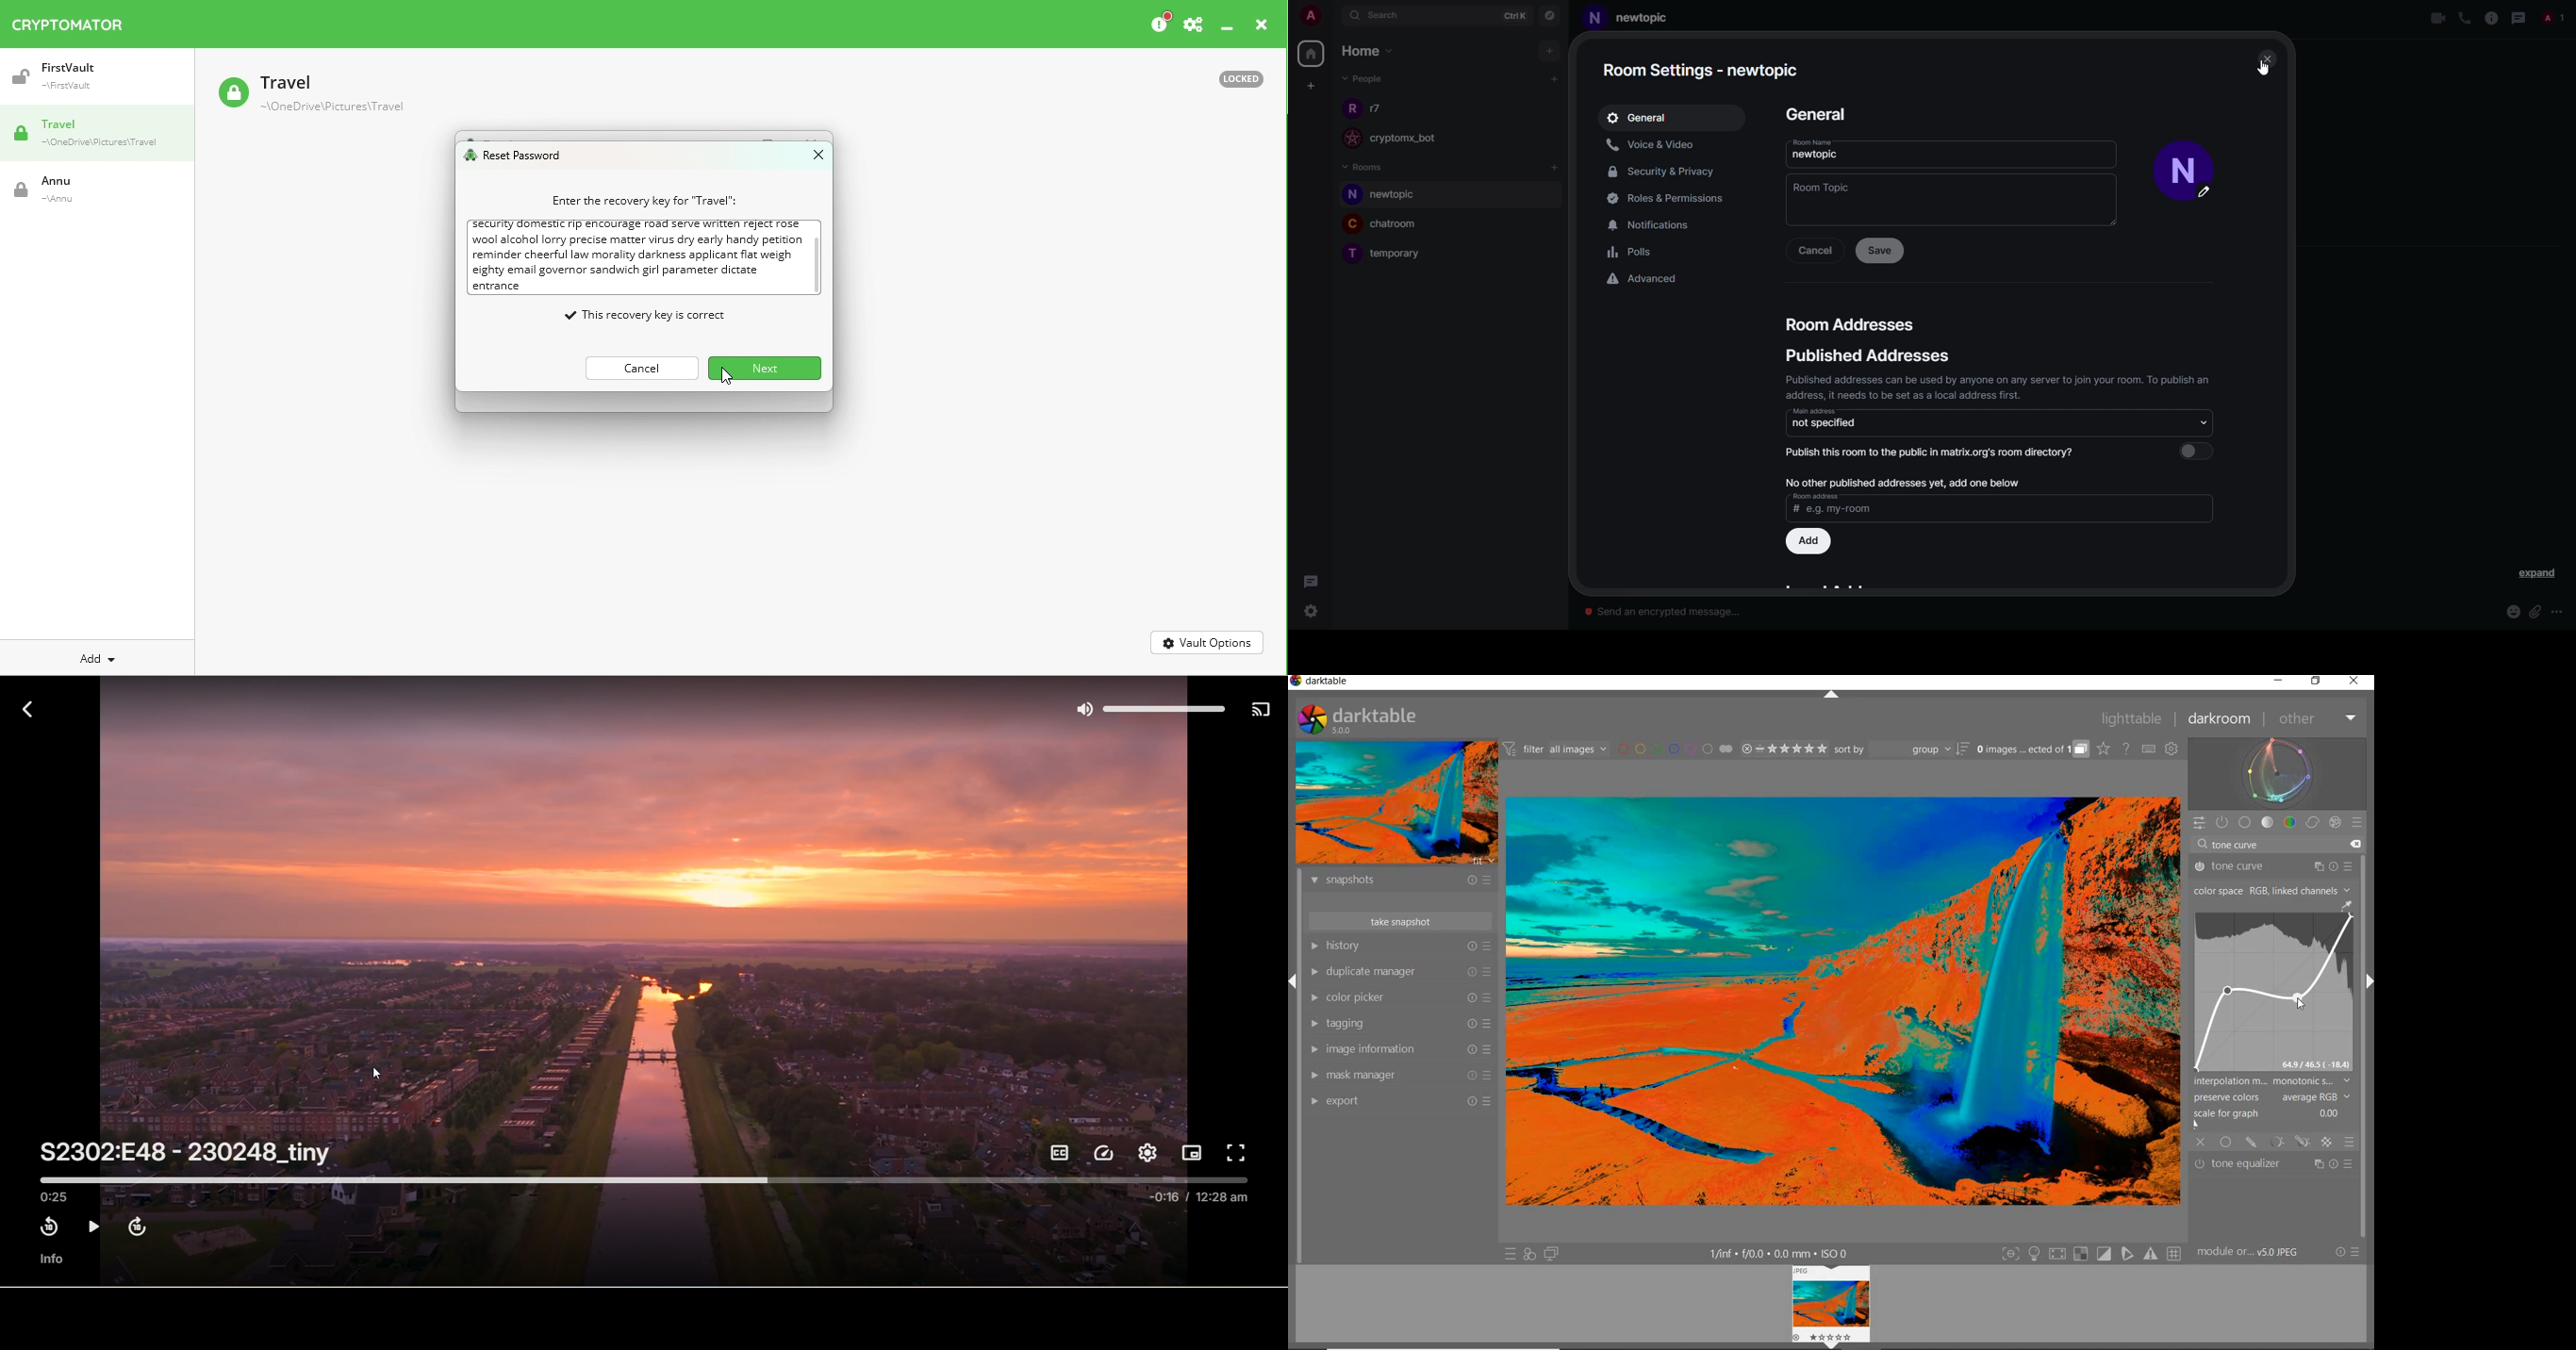 The height and width of the screenshot is (1372, 2576). What do you see at coordinates (1146, 1154) in the screenshot?
I see `settings` at bounding box center [1146, 1154].